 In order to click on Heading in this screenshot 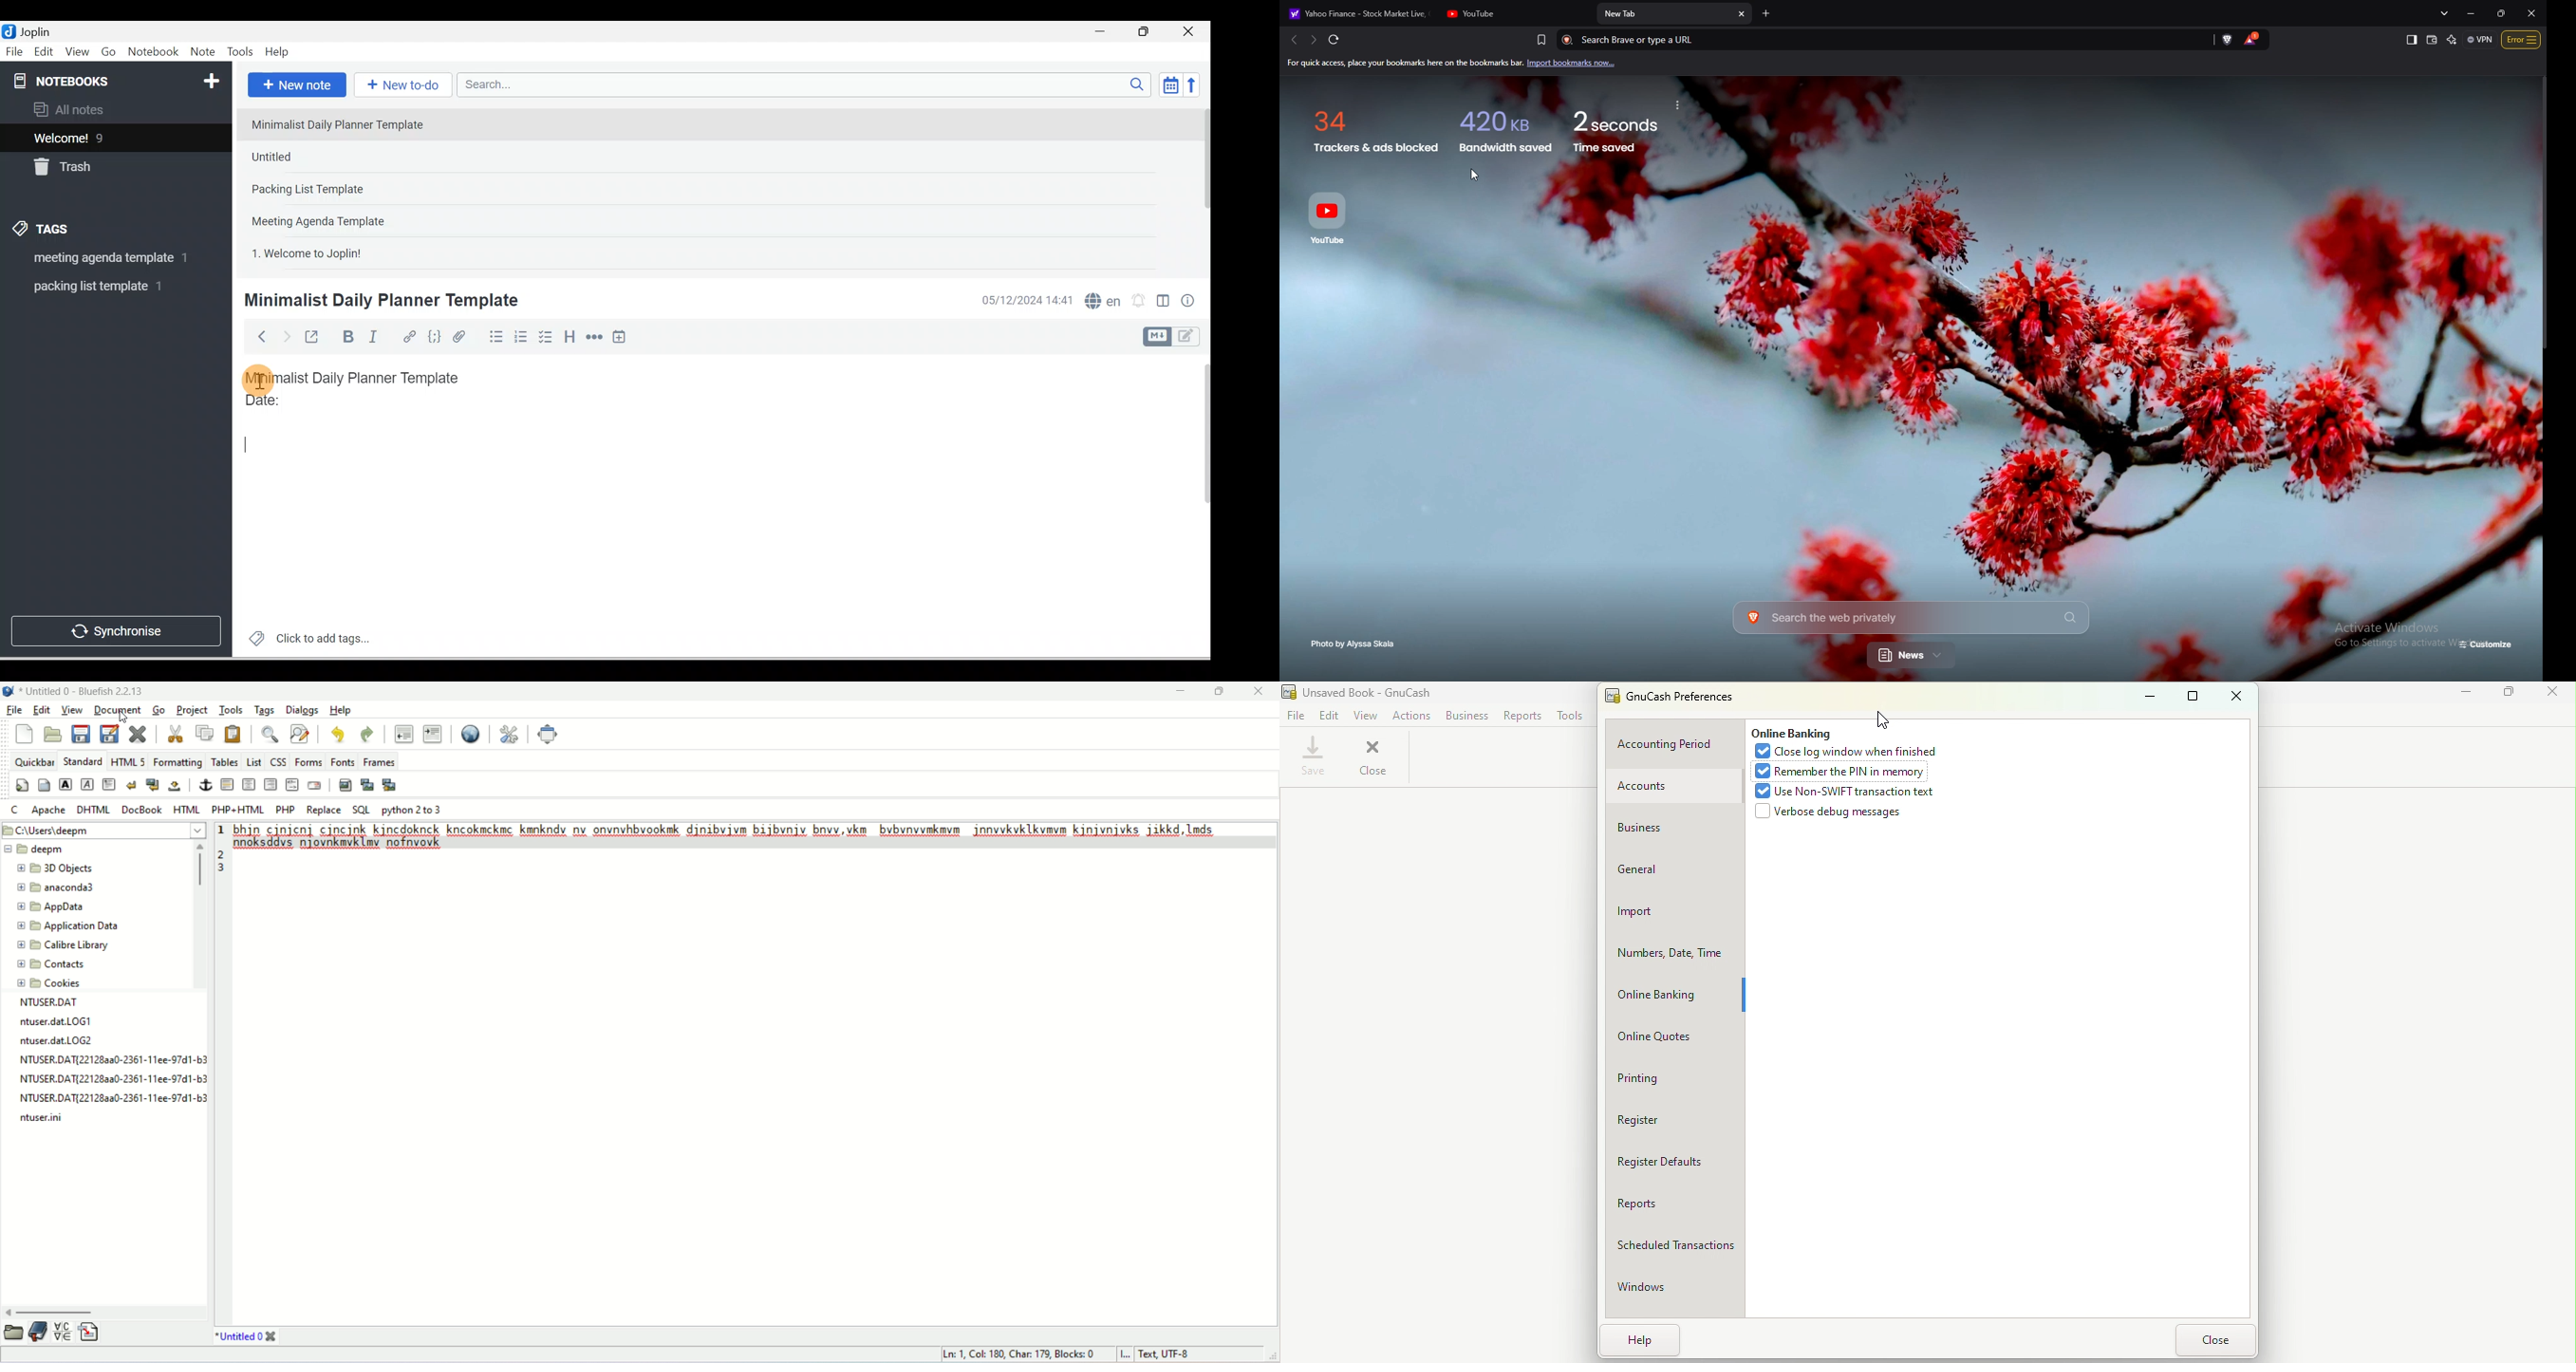, I will do `click(569, 336)`.